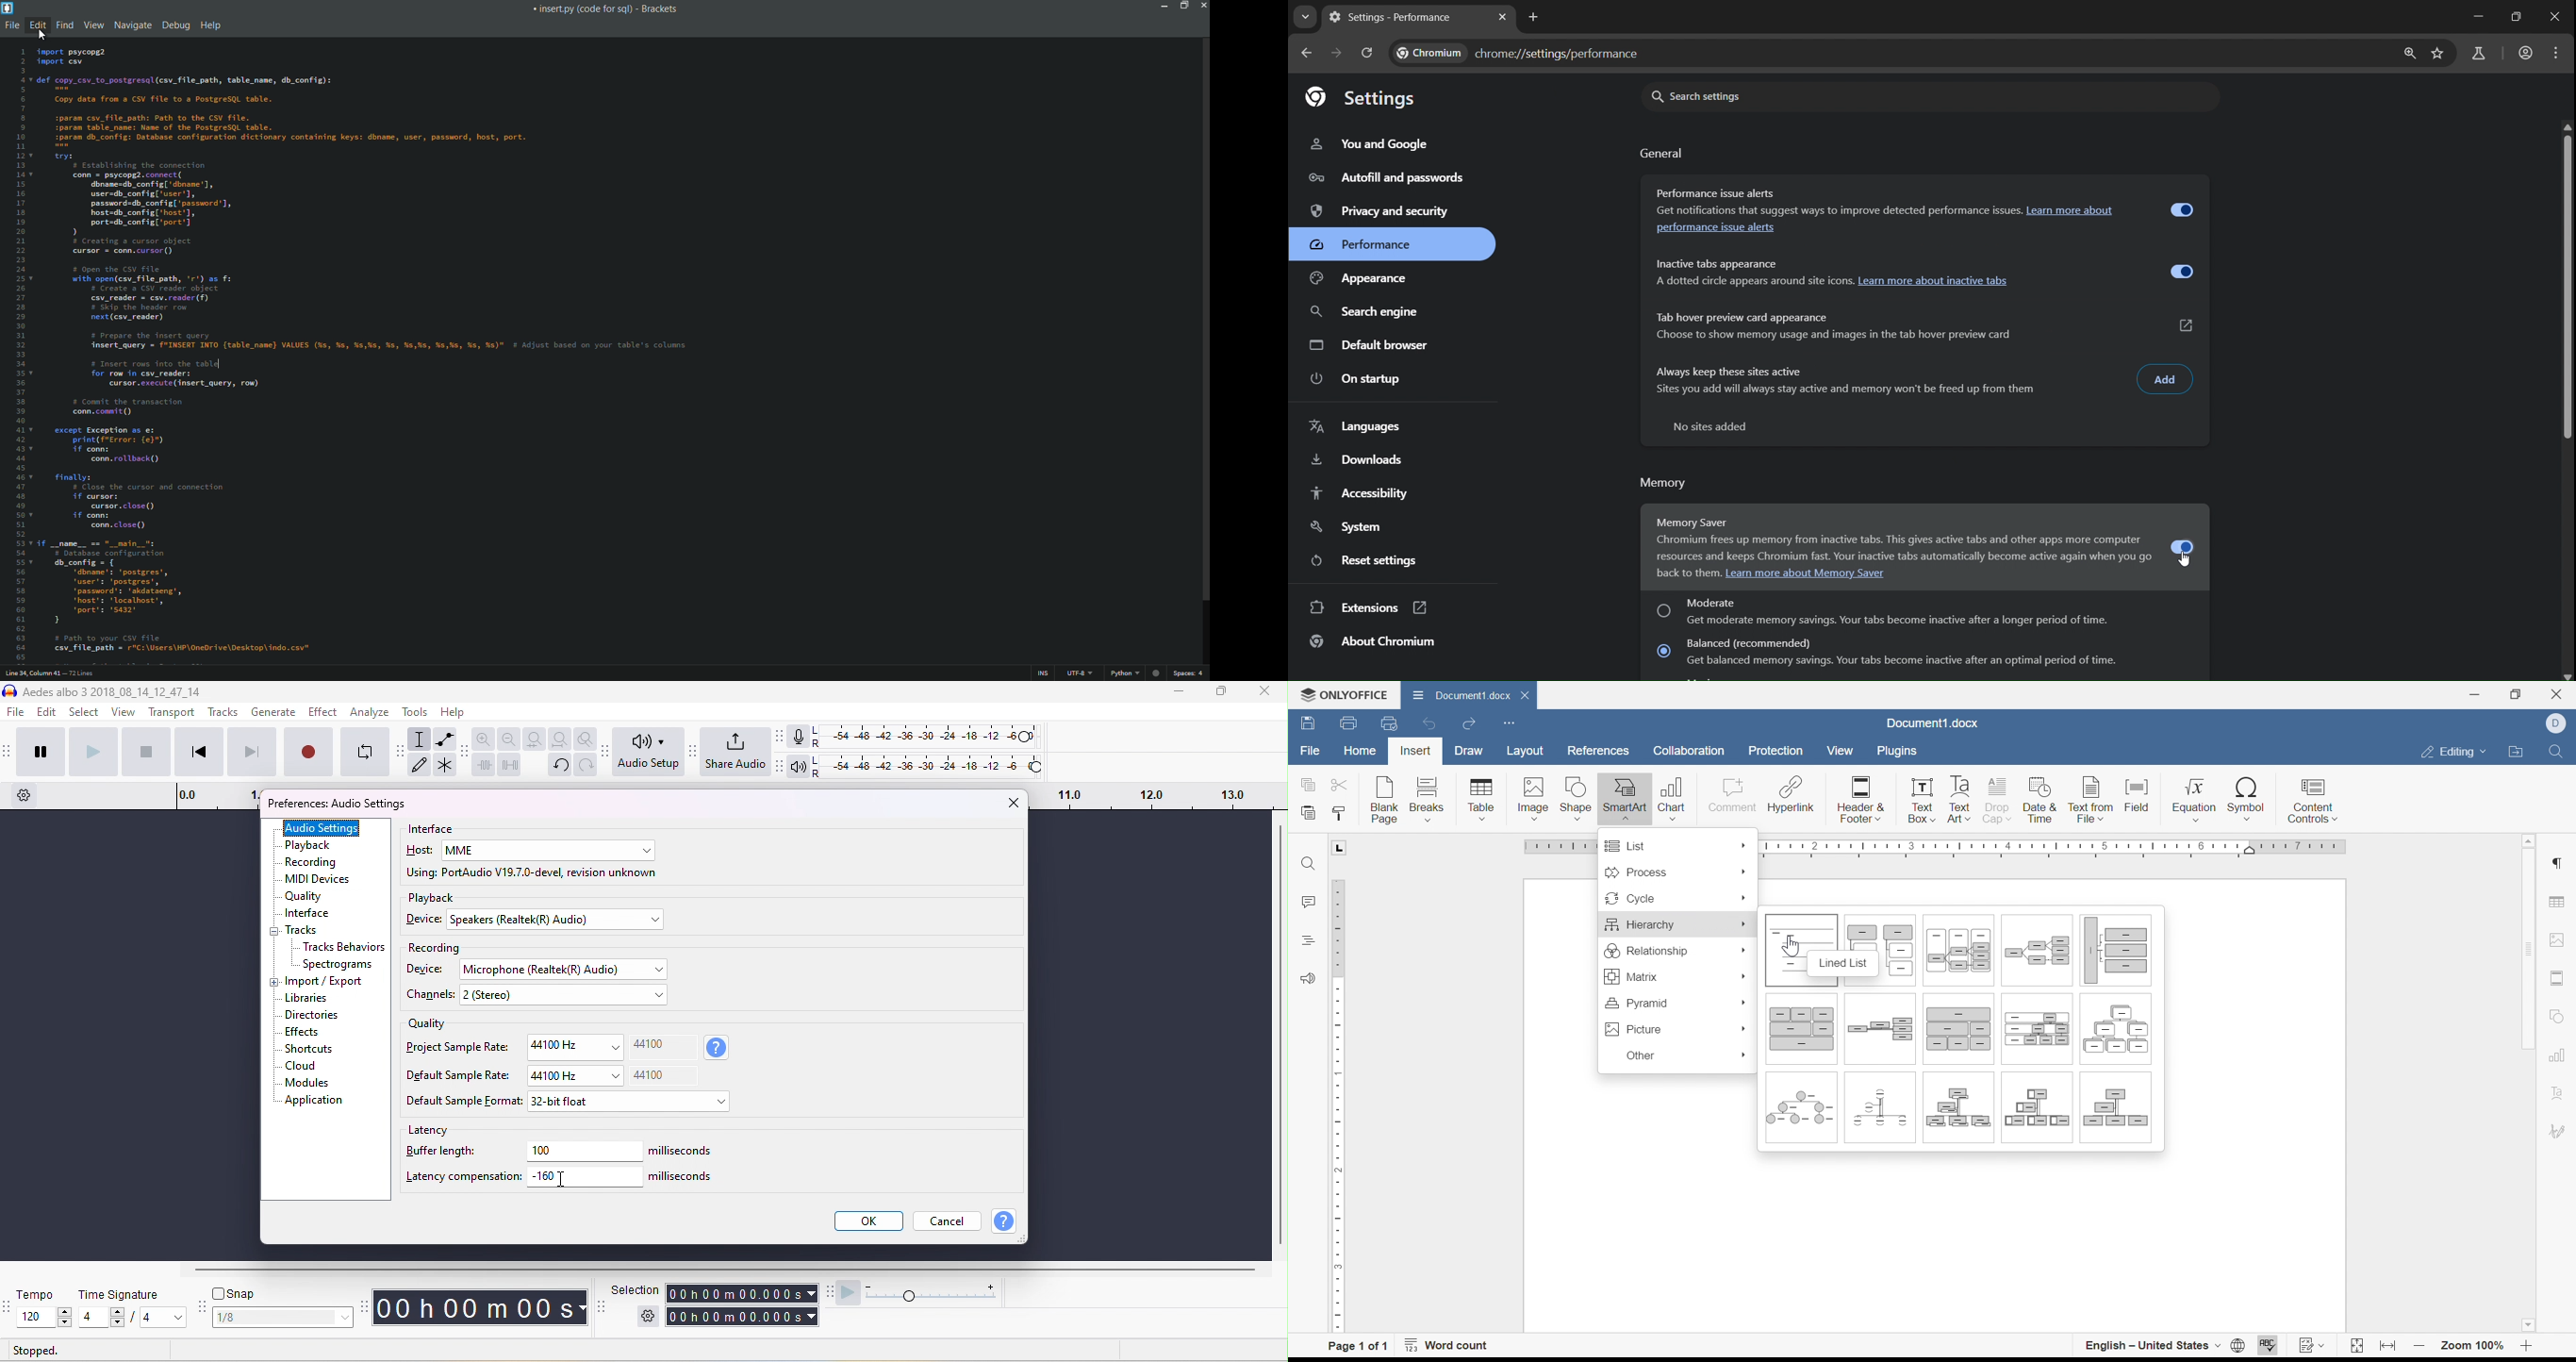 The image size is (2576, 1372). I want to click on code, so click(374, 354).